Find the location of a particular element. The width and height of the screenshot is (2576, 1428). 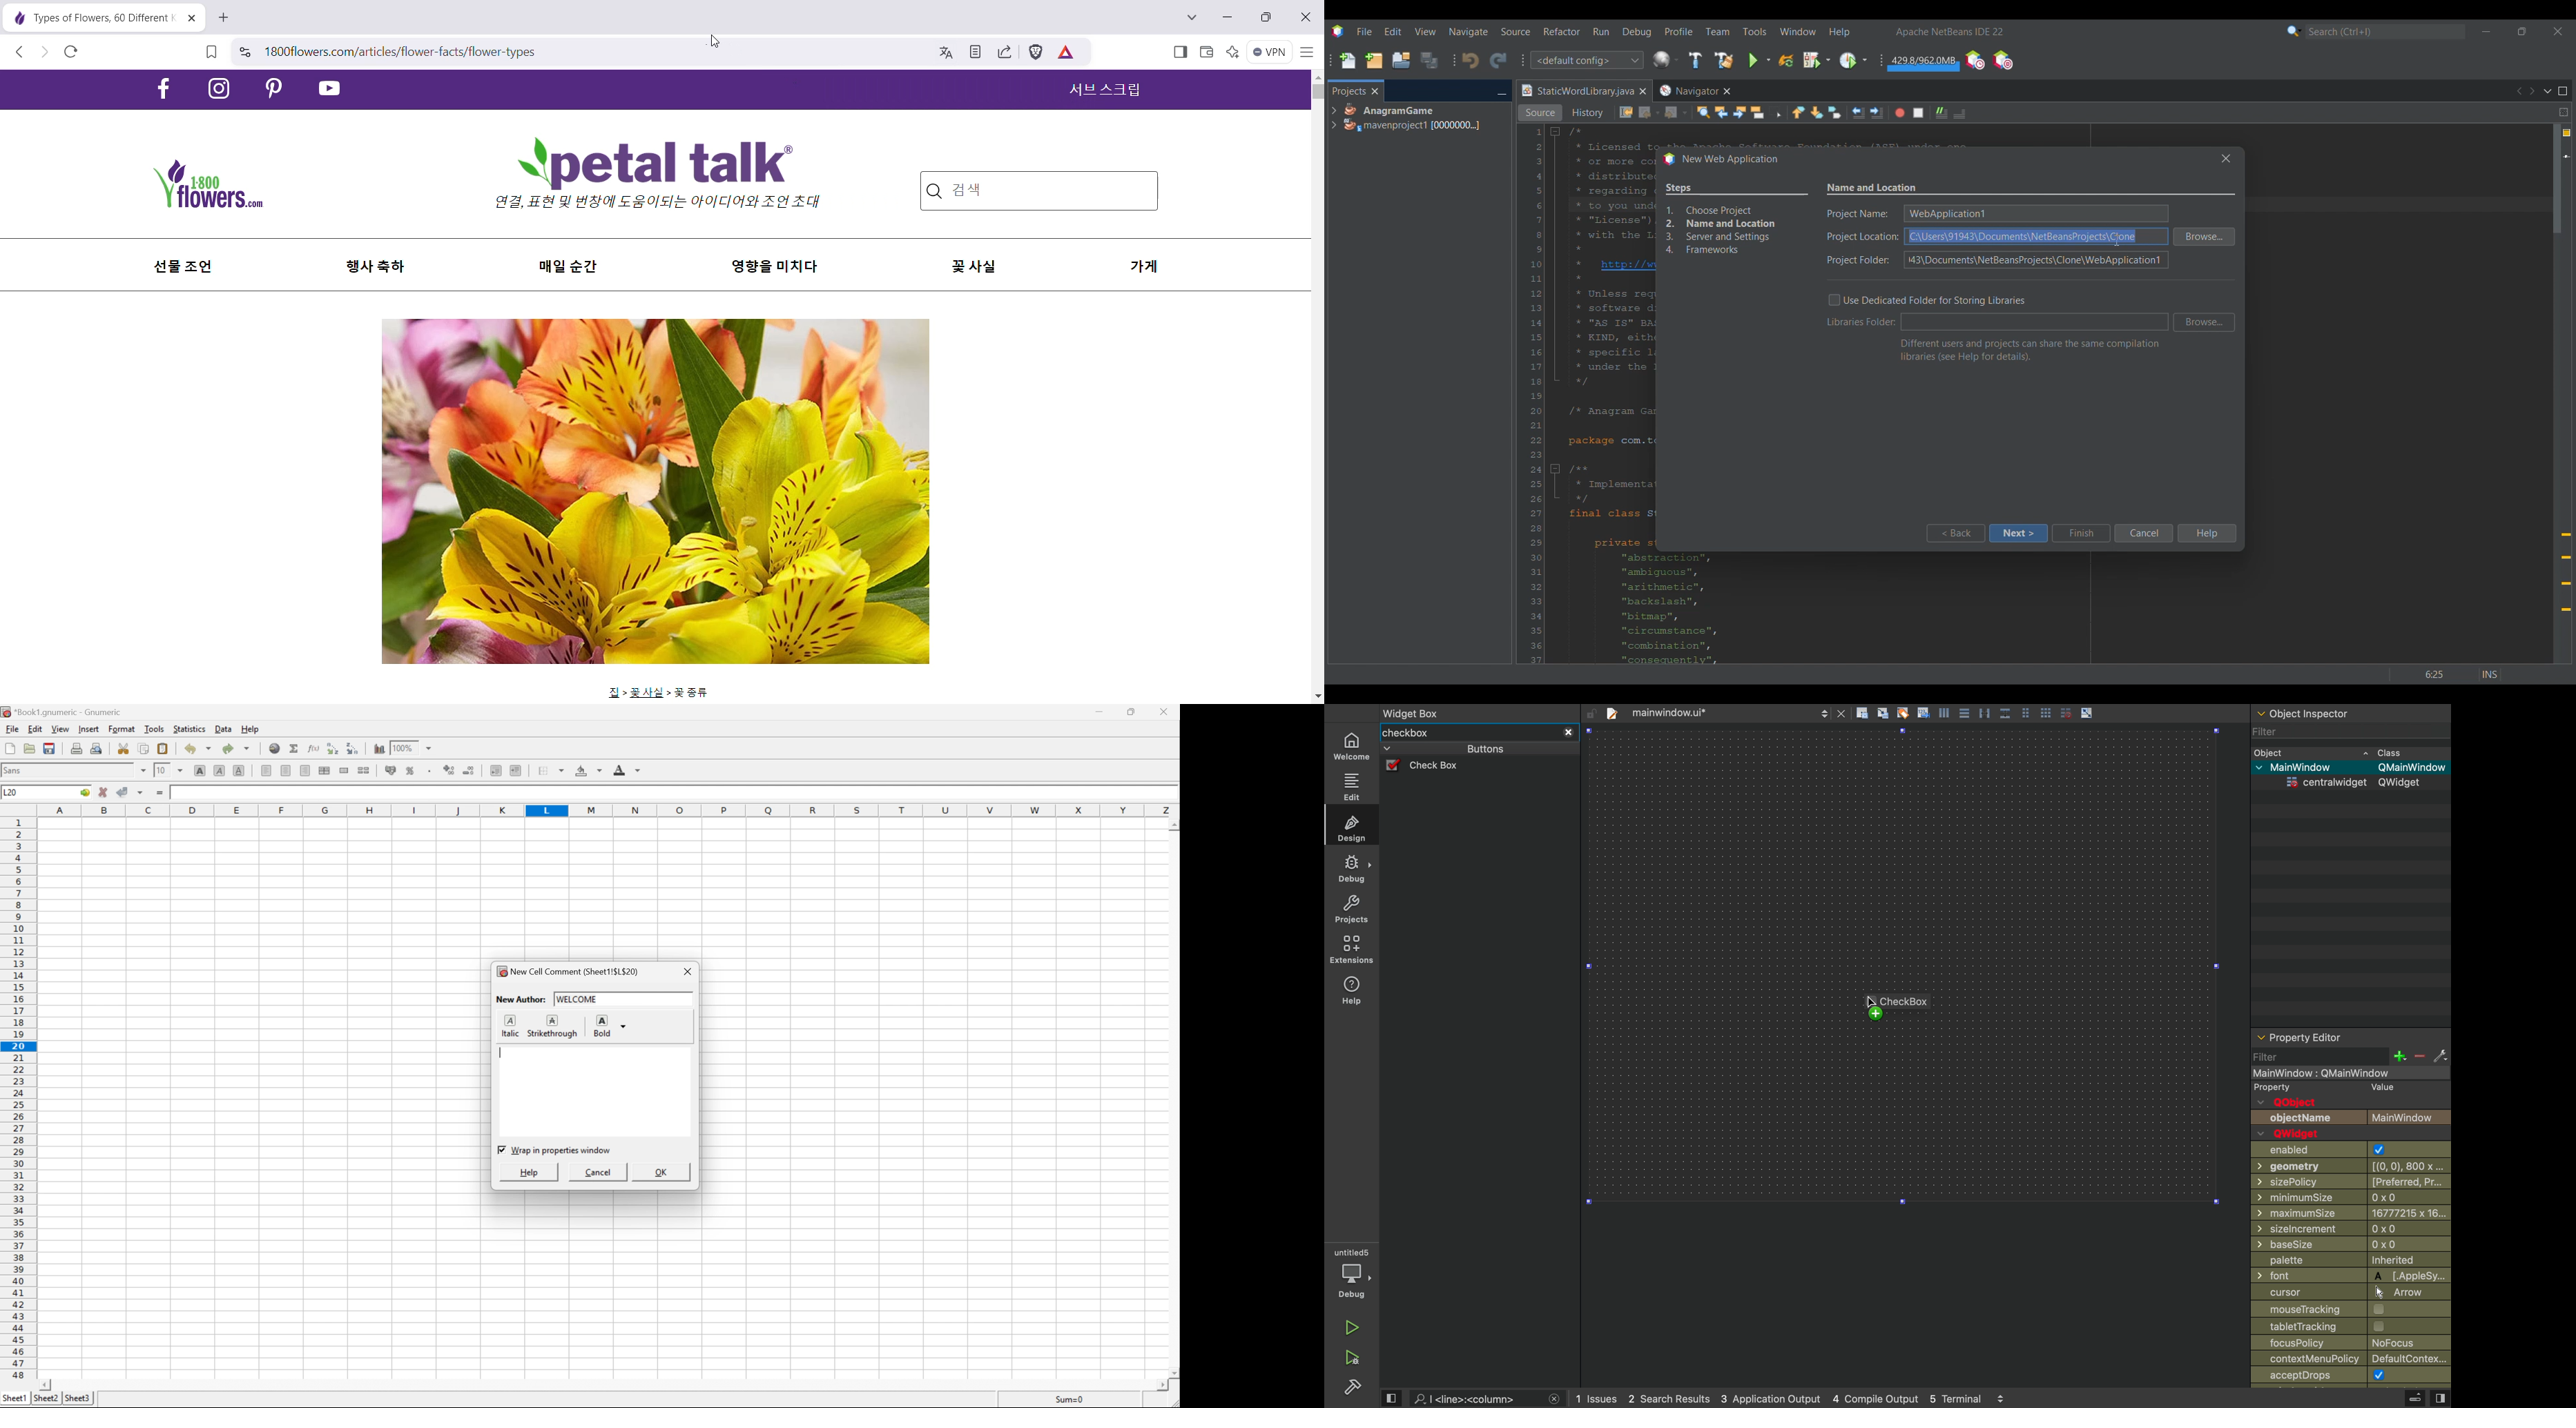

table tracking is located at coordinates (2322, 1326).